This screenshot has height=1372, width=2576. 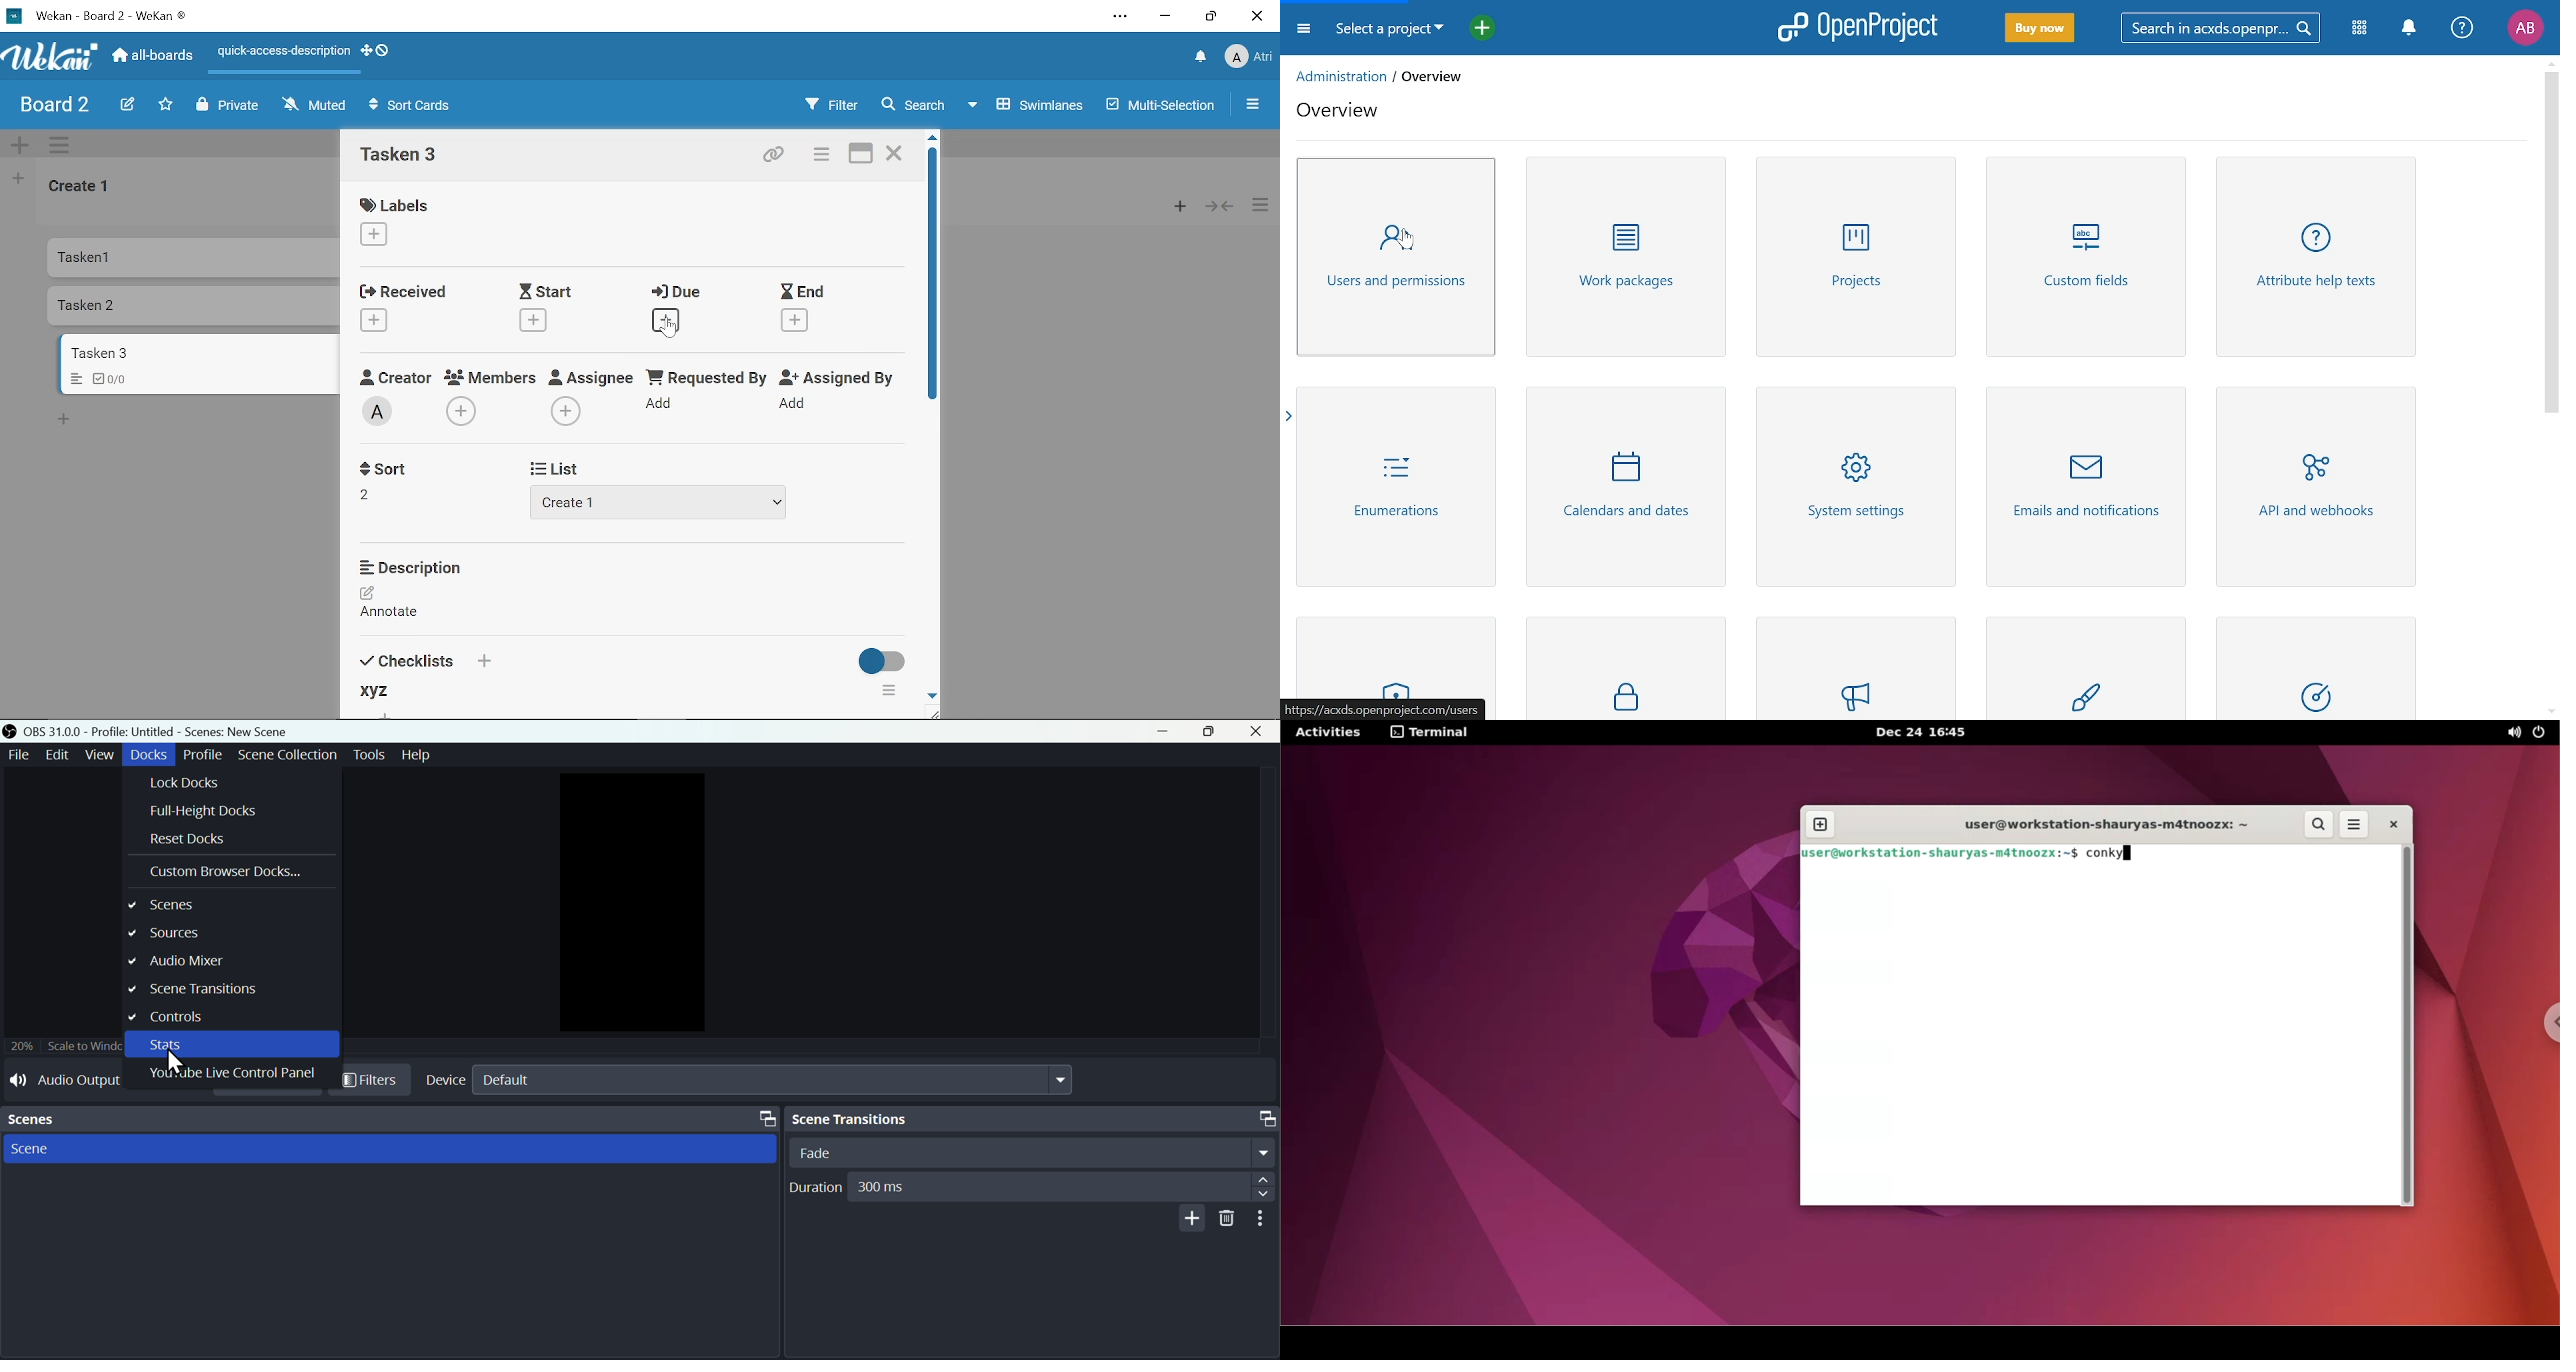 I want to click on Reset Docks, so click(x=200, y=839).